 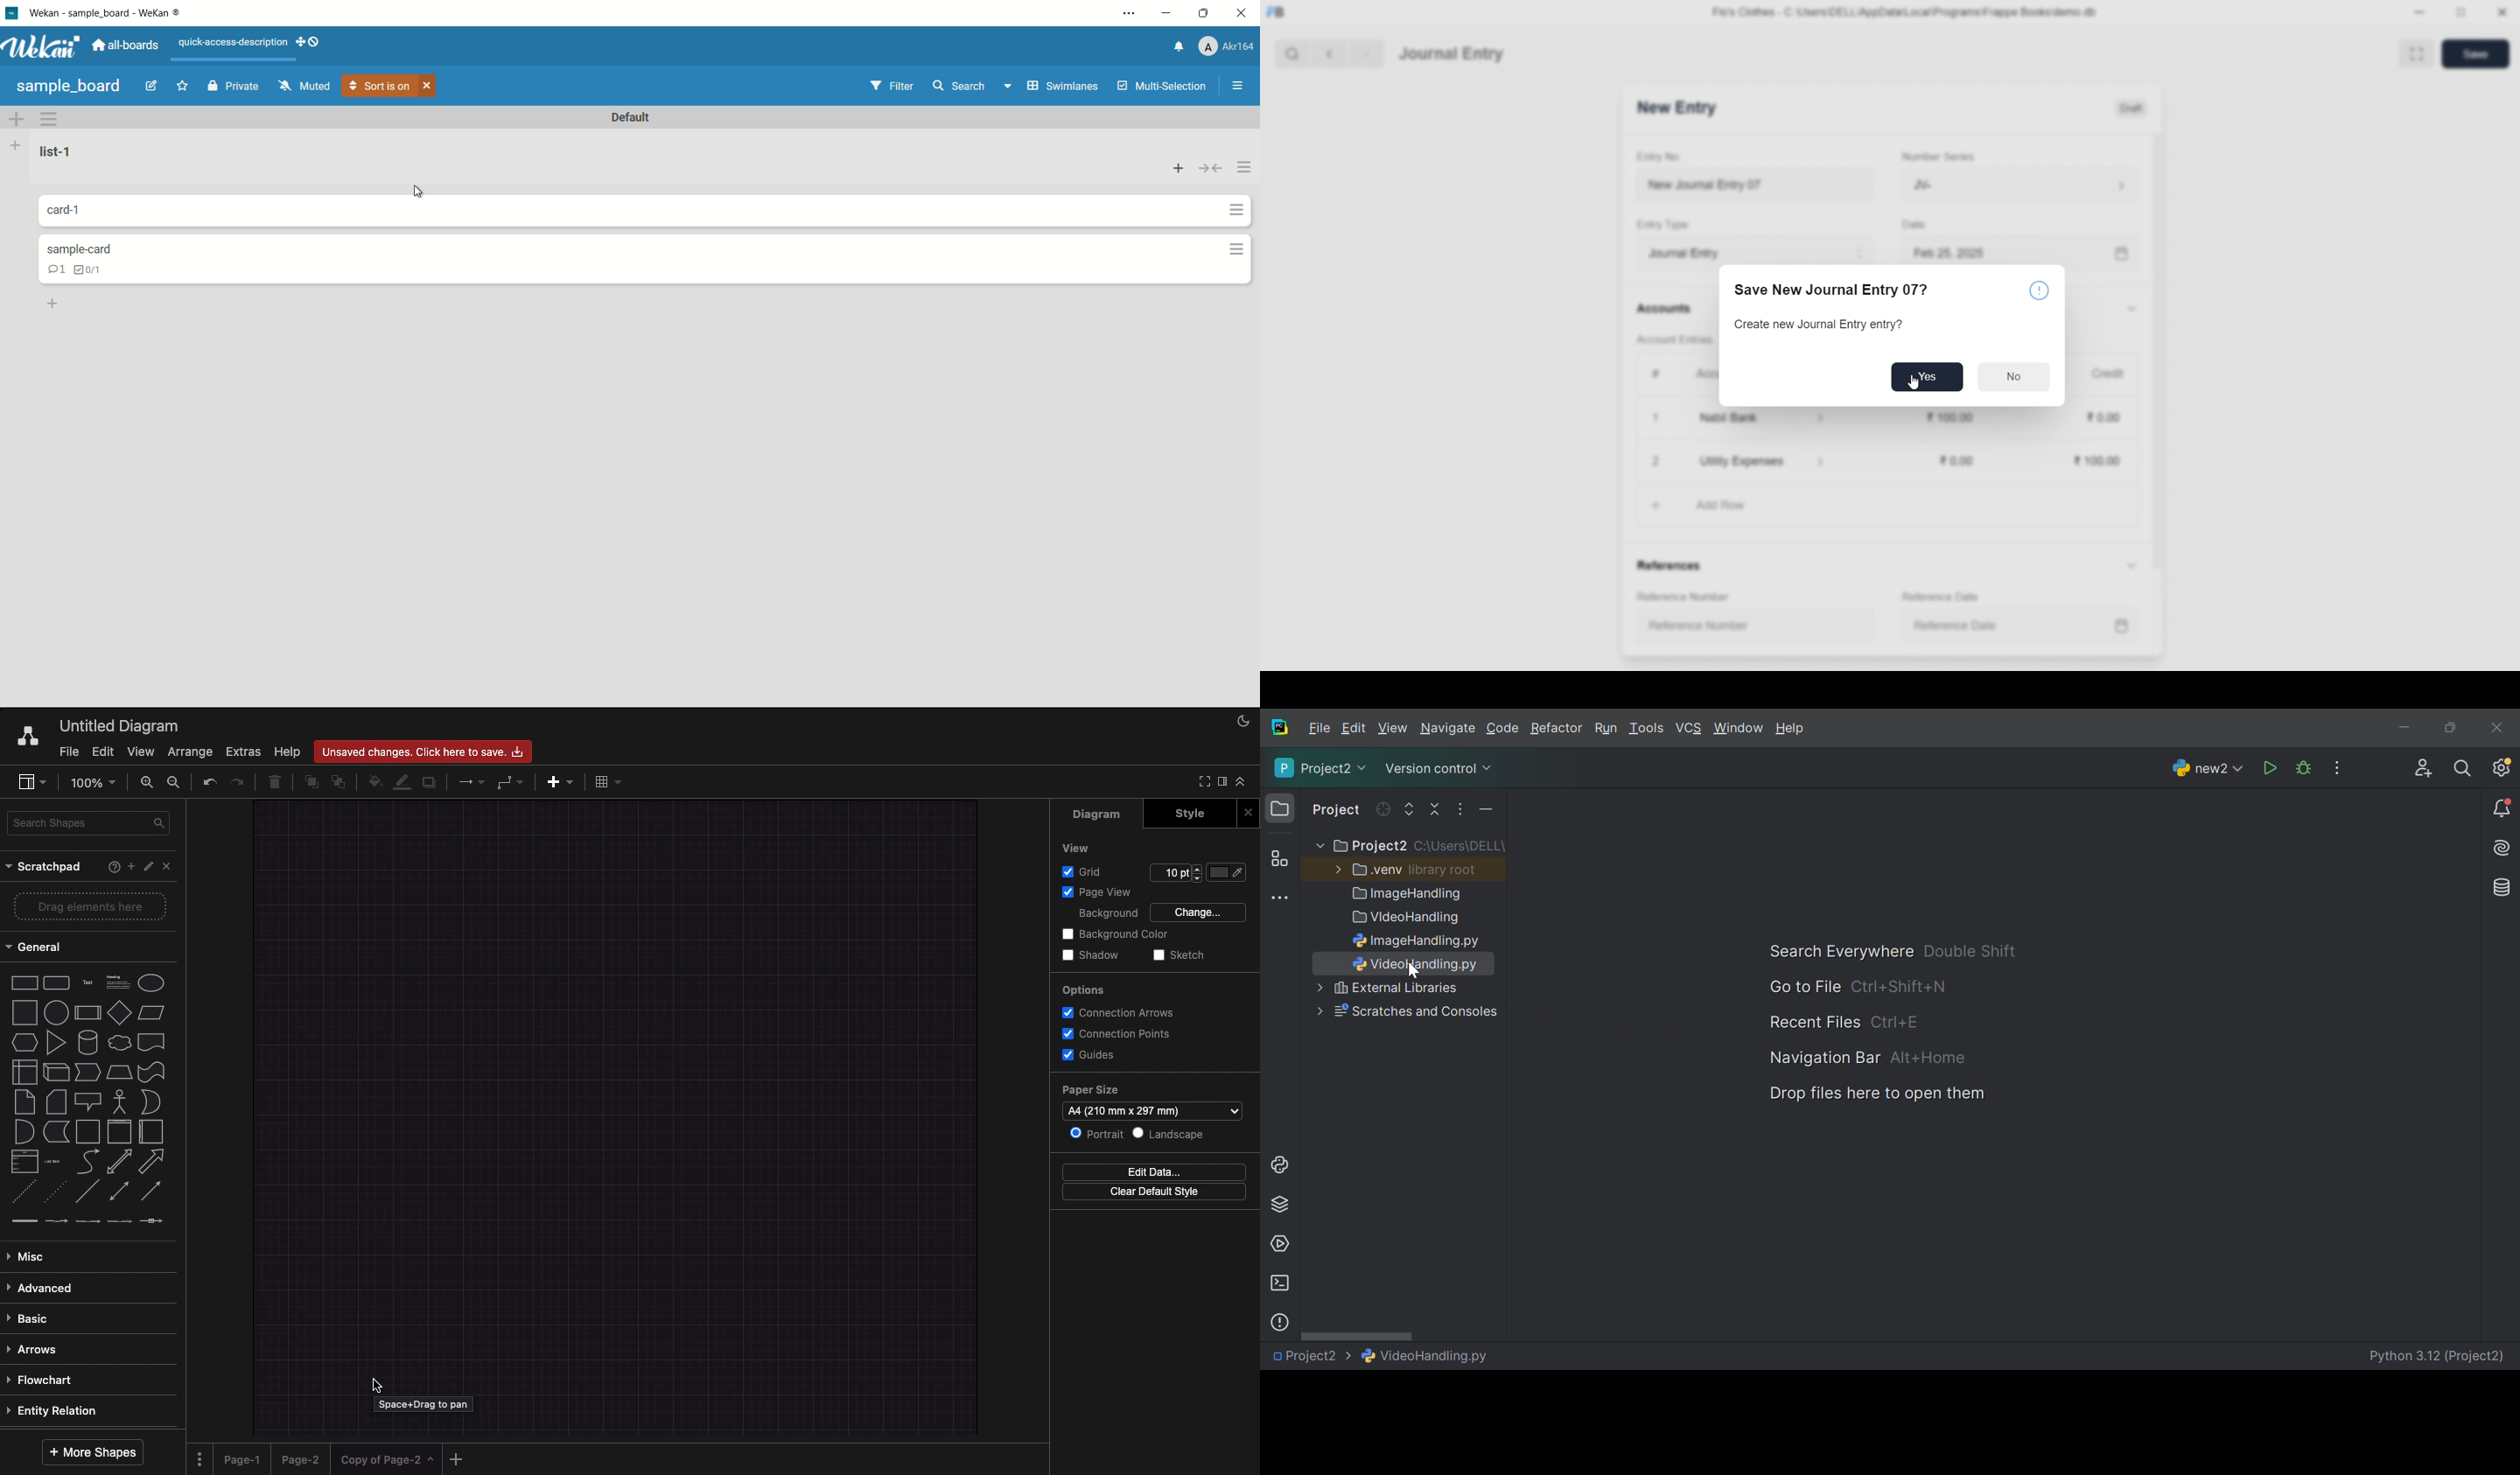 What do you see at coordinates (1915, 388) in the screenshot?
I see `cursor` at bounding box center [1915, 388].